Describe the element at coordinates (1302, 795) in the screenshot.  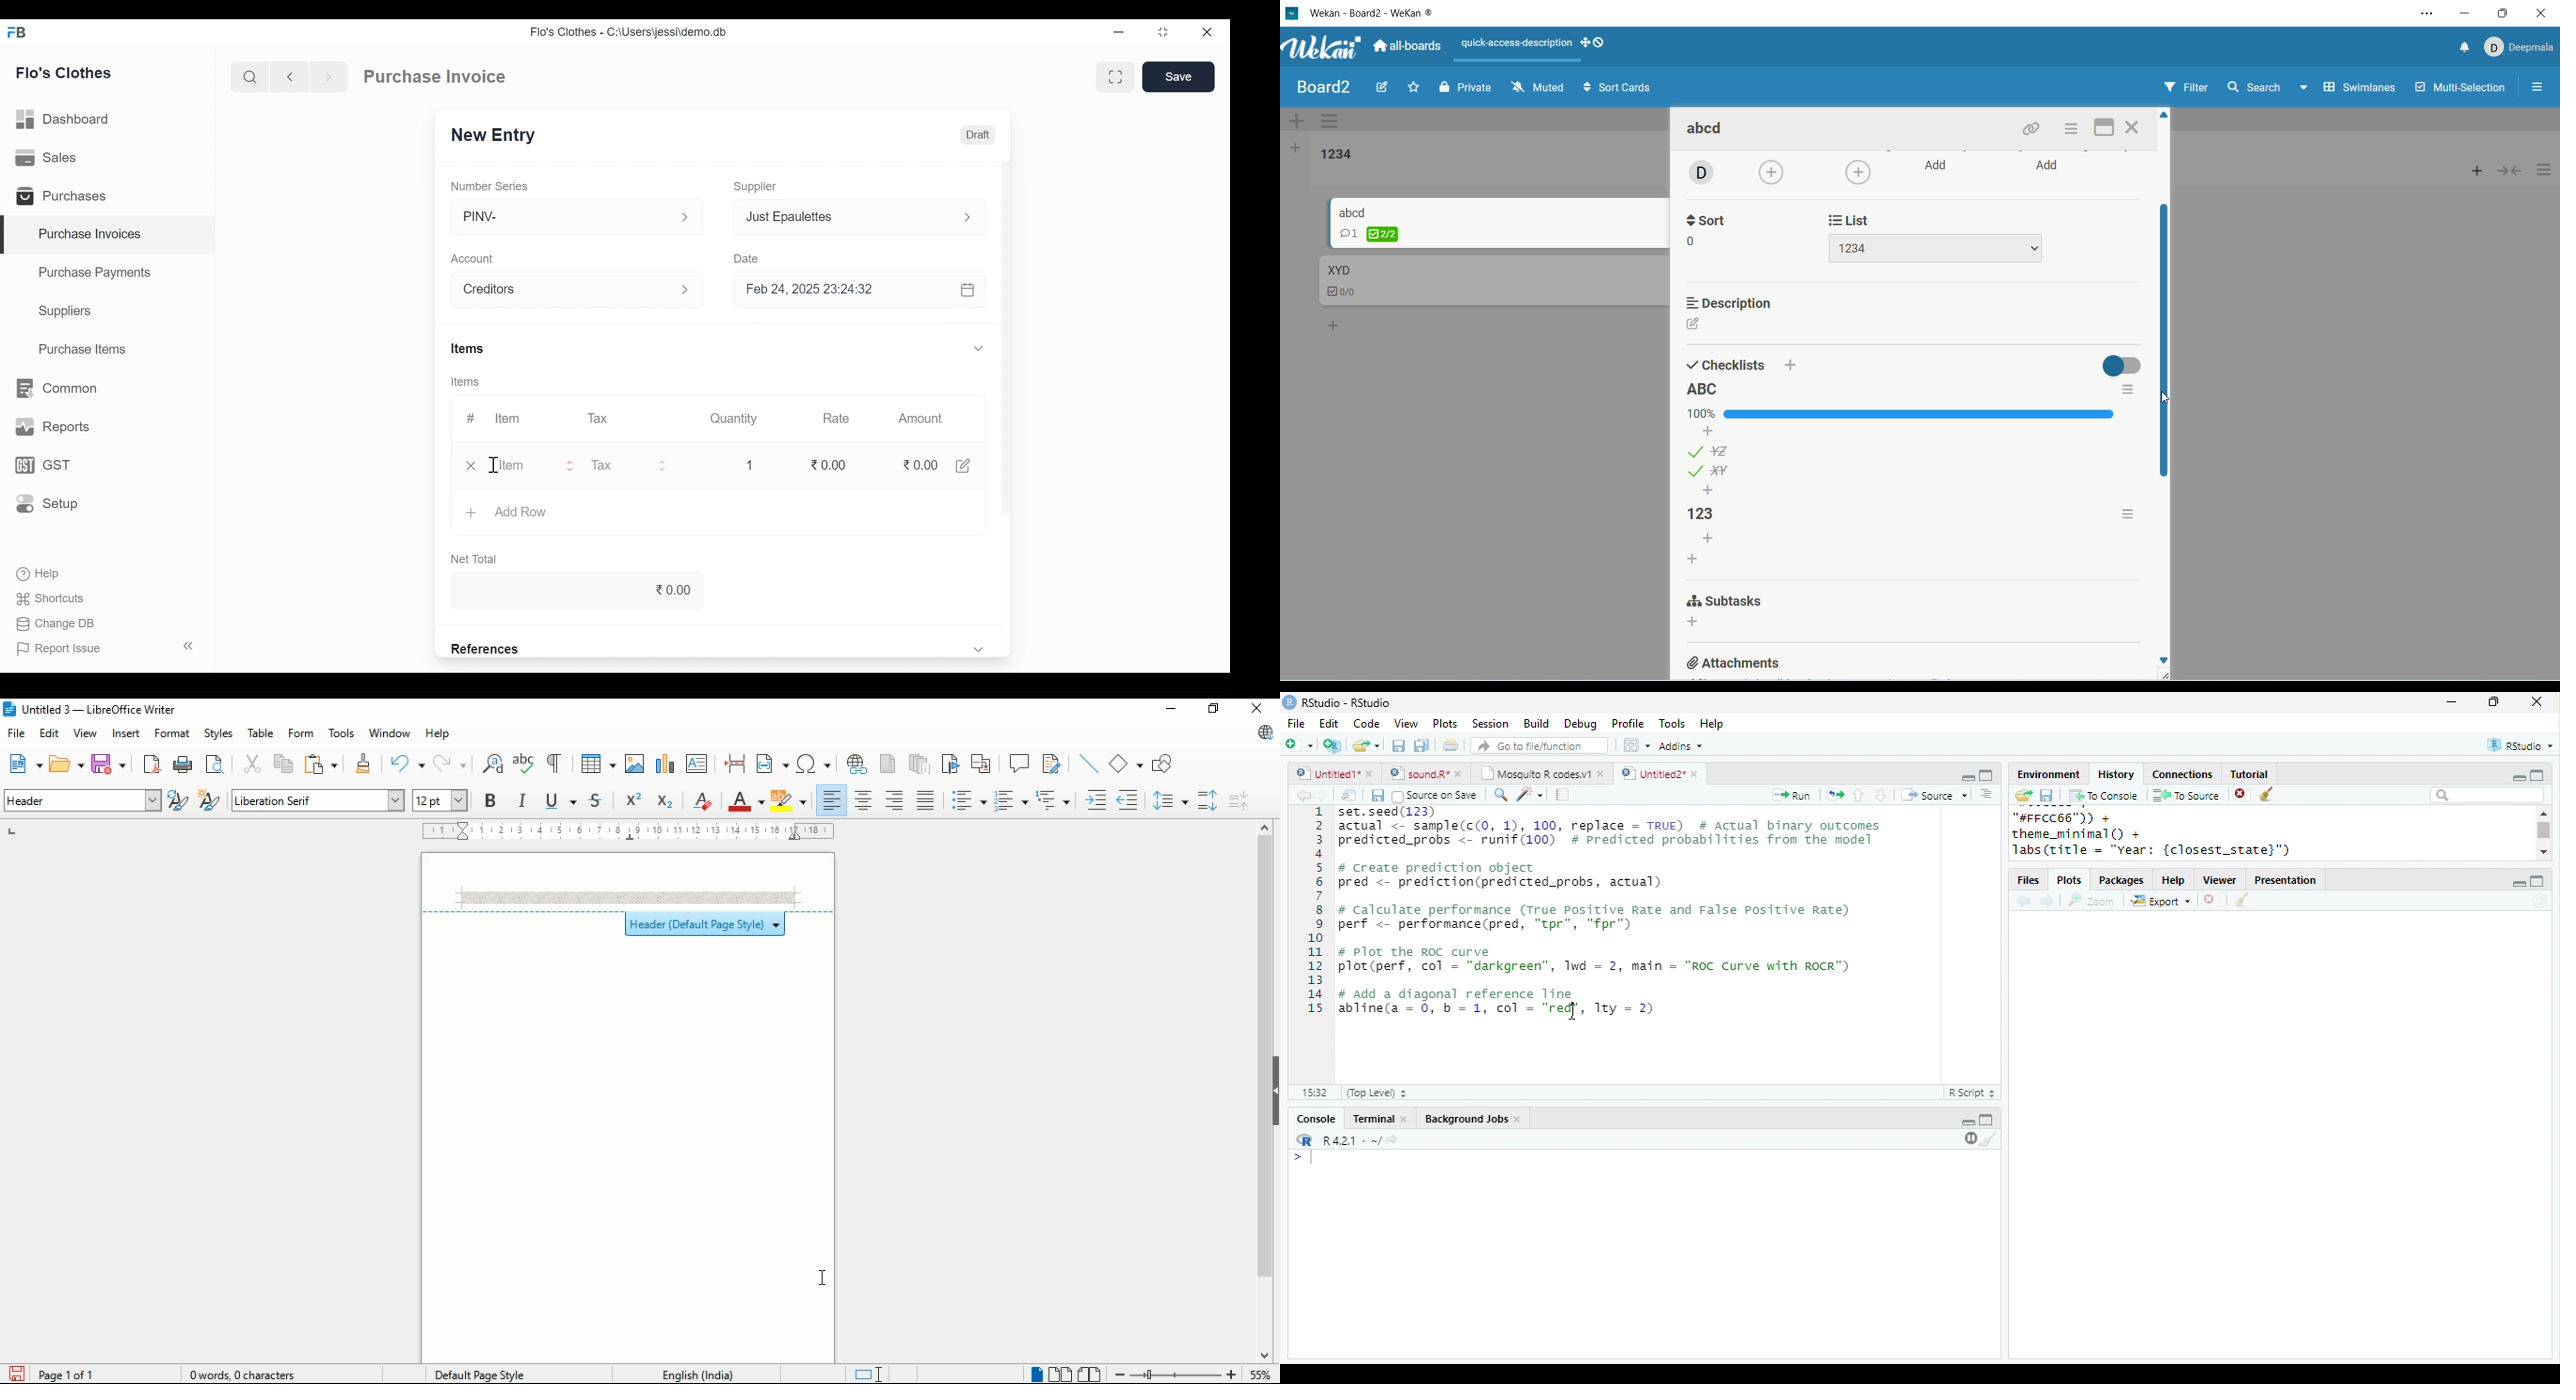
I see `backward` at that location.